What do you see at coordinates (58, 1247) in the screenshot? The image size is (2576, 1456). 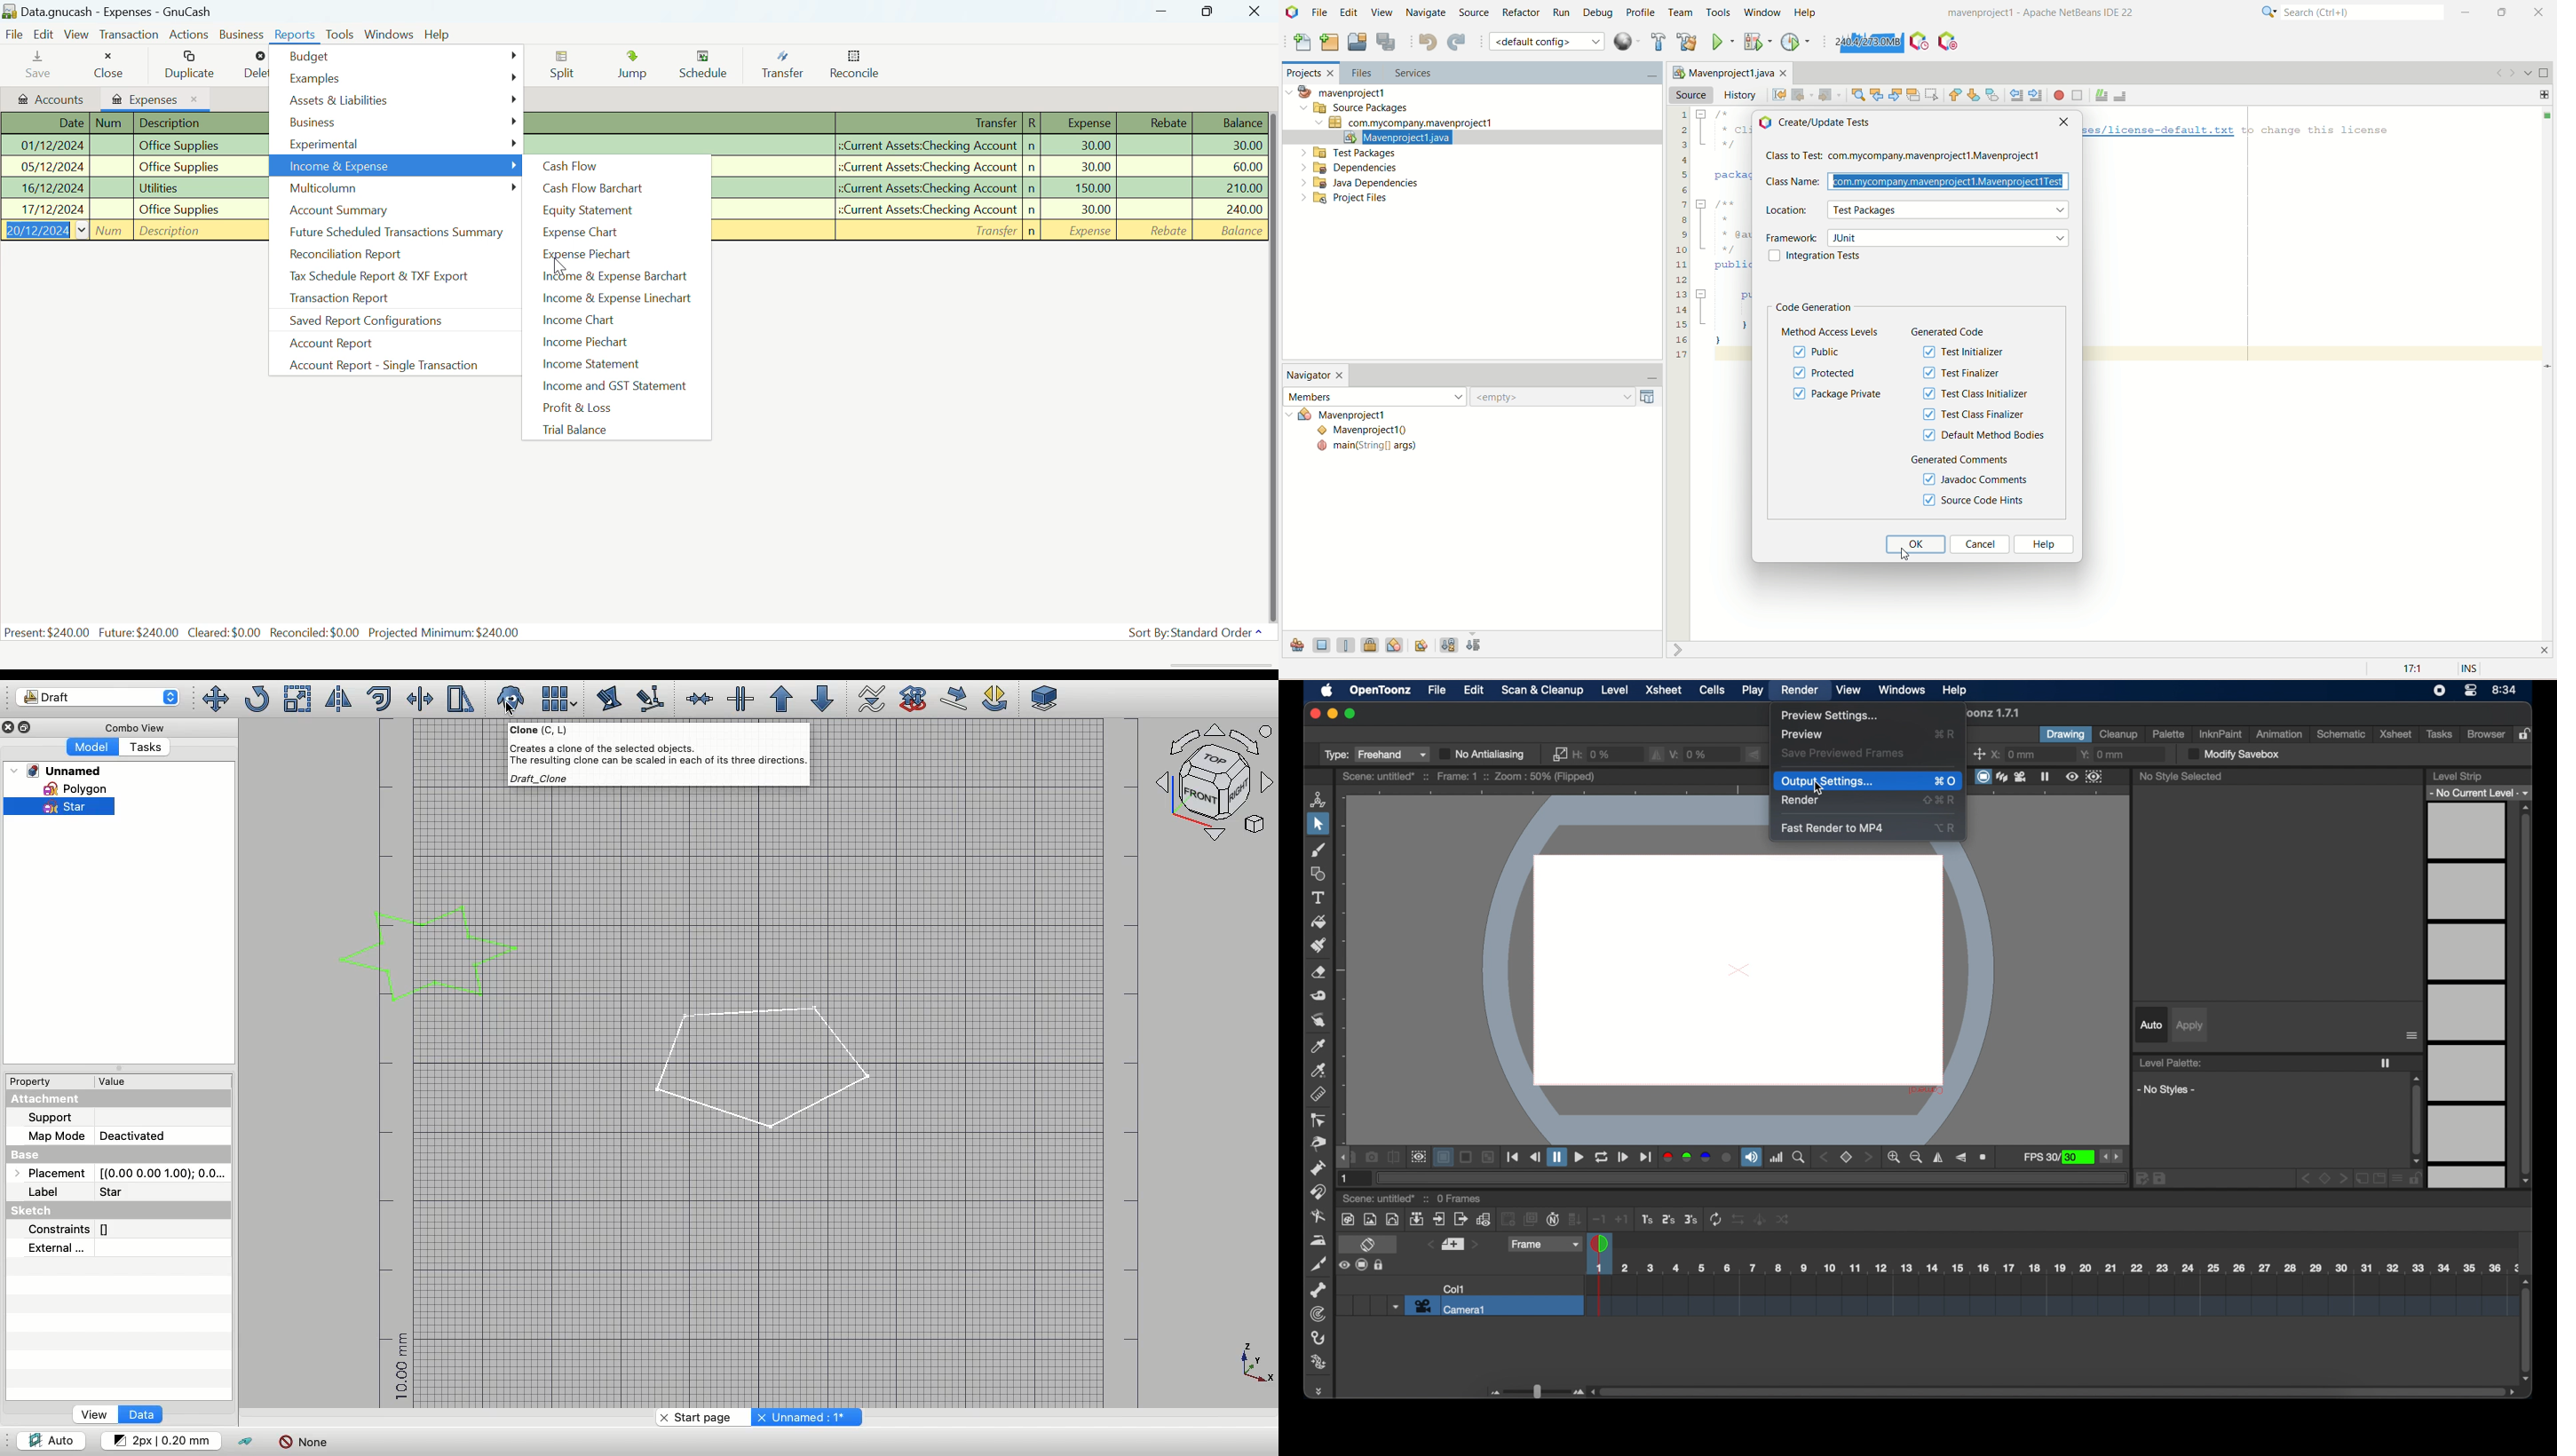 I see `External` at bounding box center [58, 1247].